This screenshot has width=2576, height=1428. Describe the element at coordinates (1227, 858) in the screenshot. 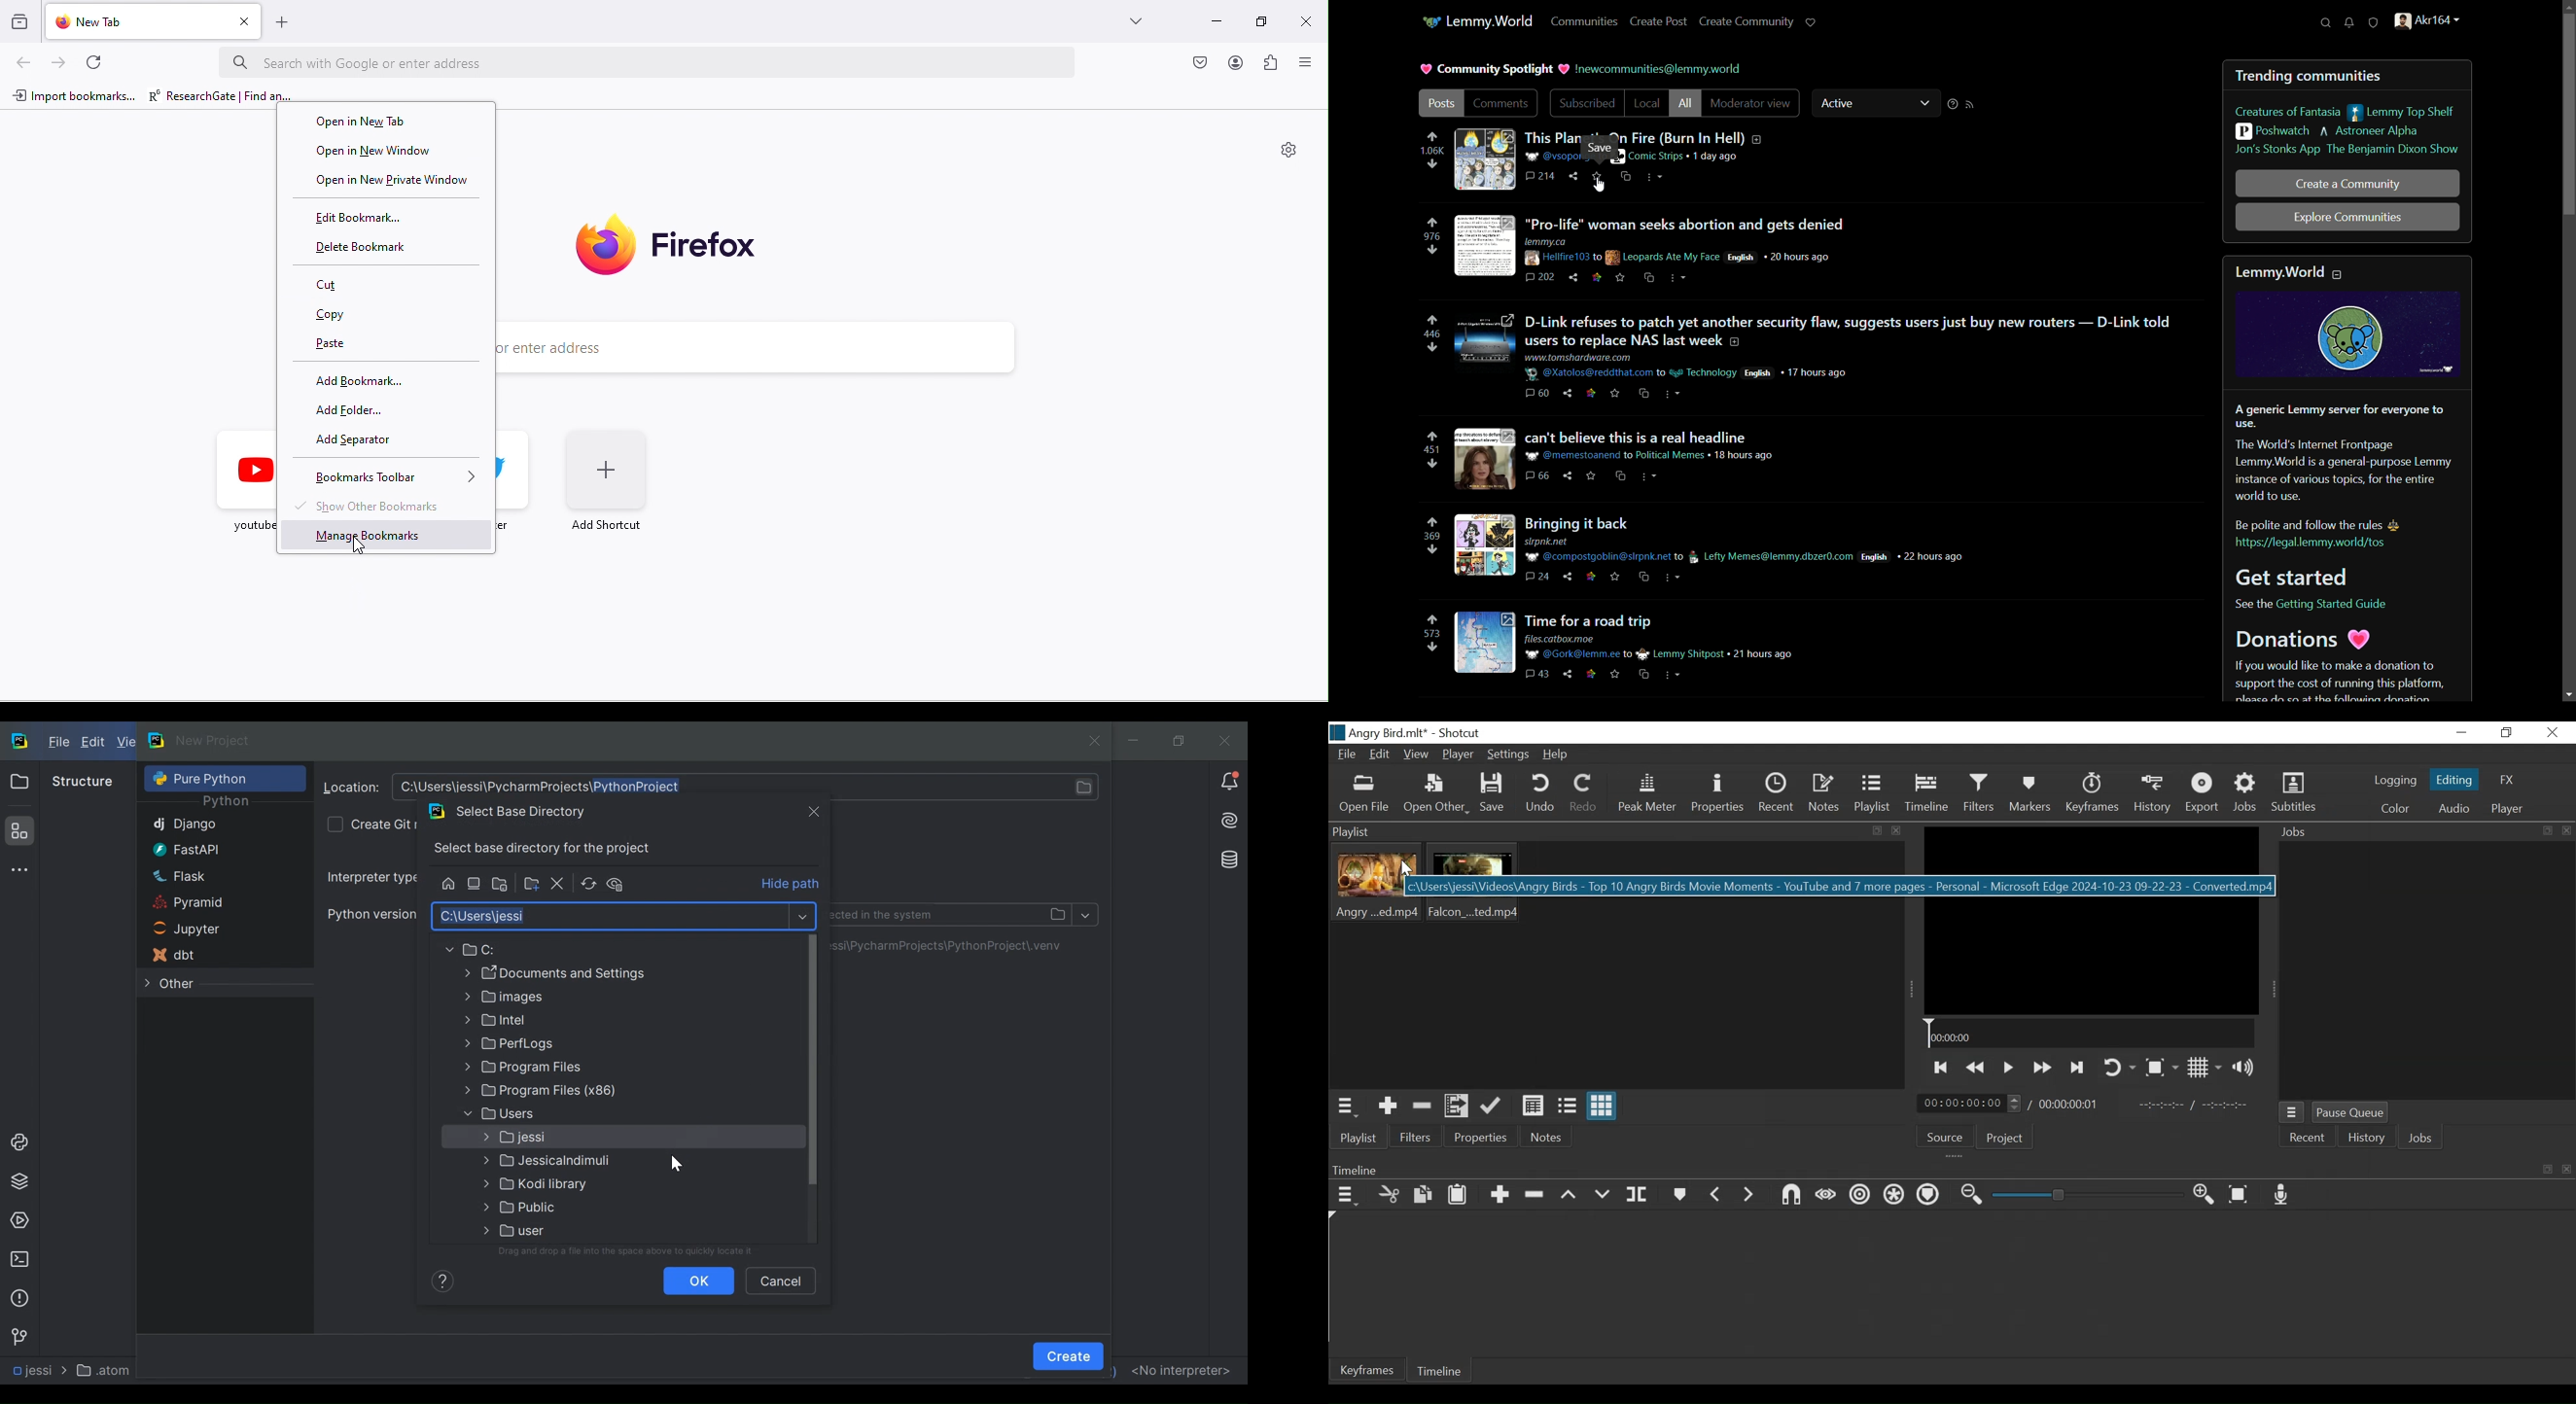

I see `Database` at that location.